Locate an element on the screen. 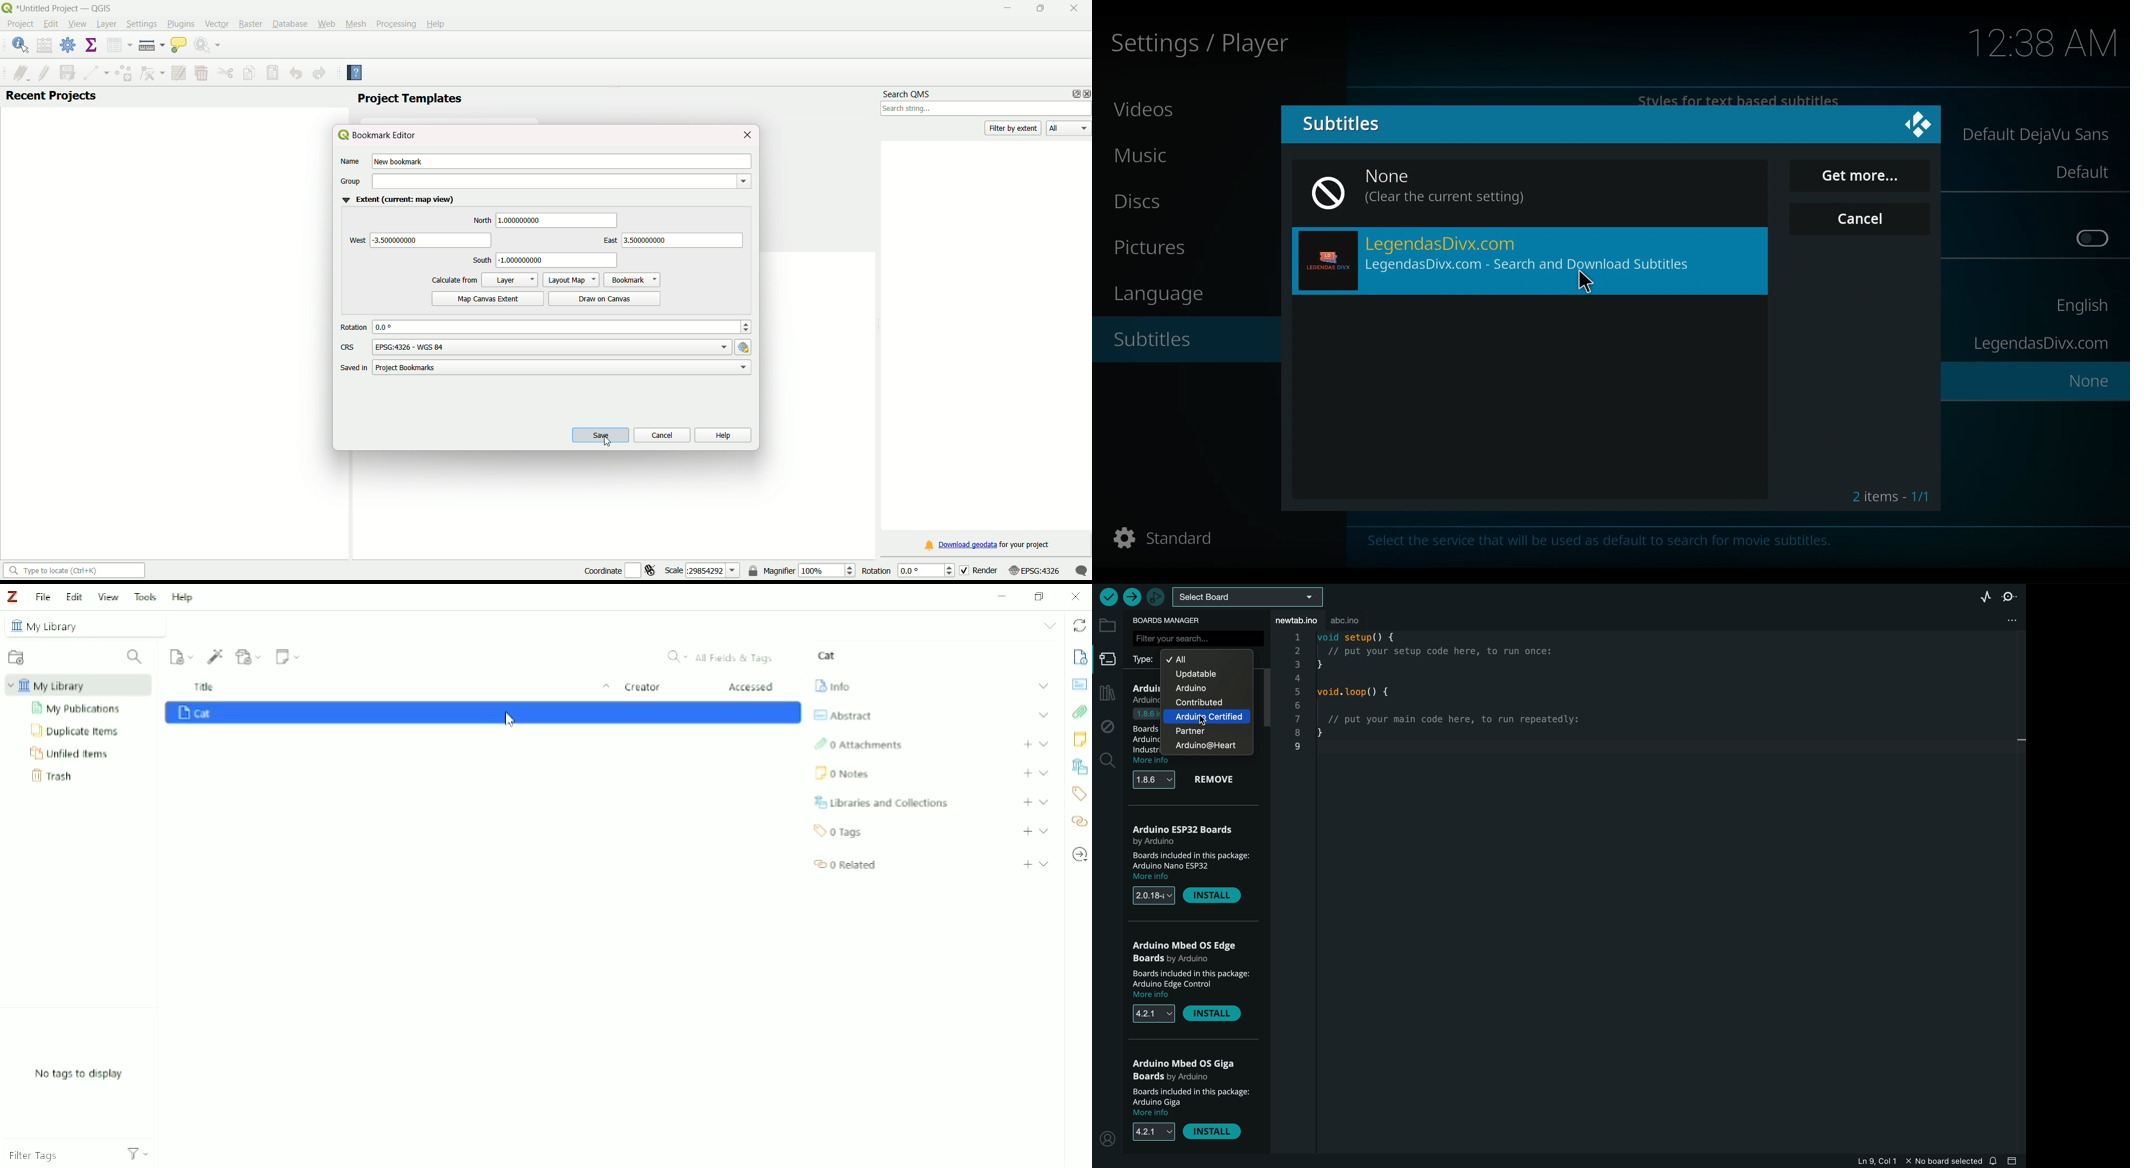  filter is located at coordinates (1015, 128).